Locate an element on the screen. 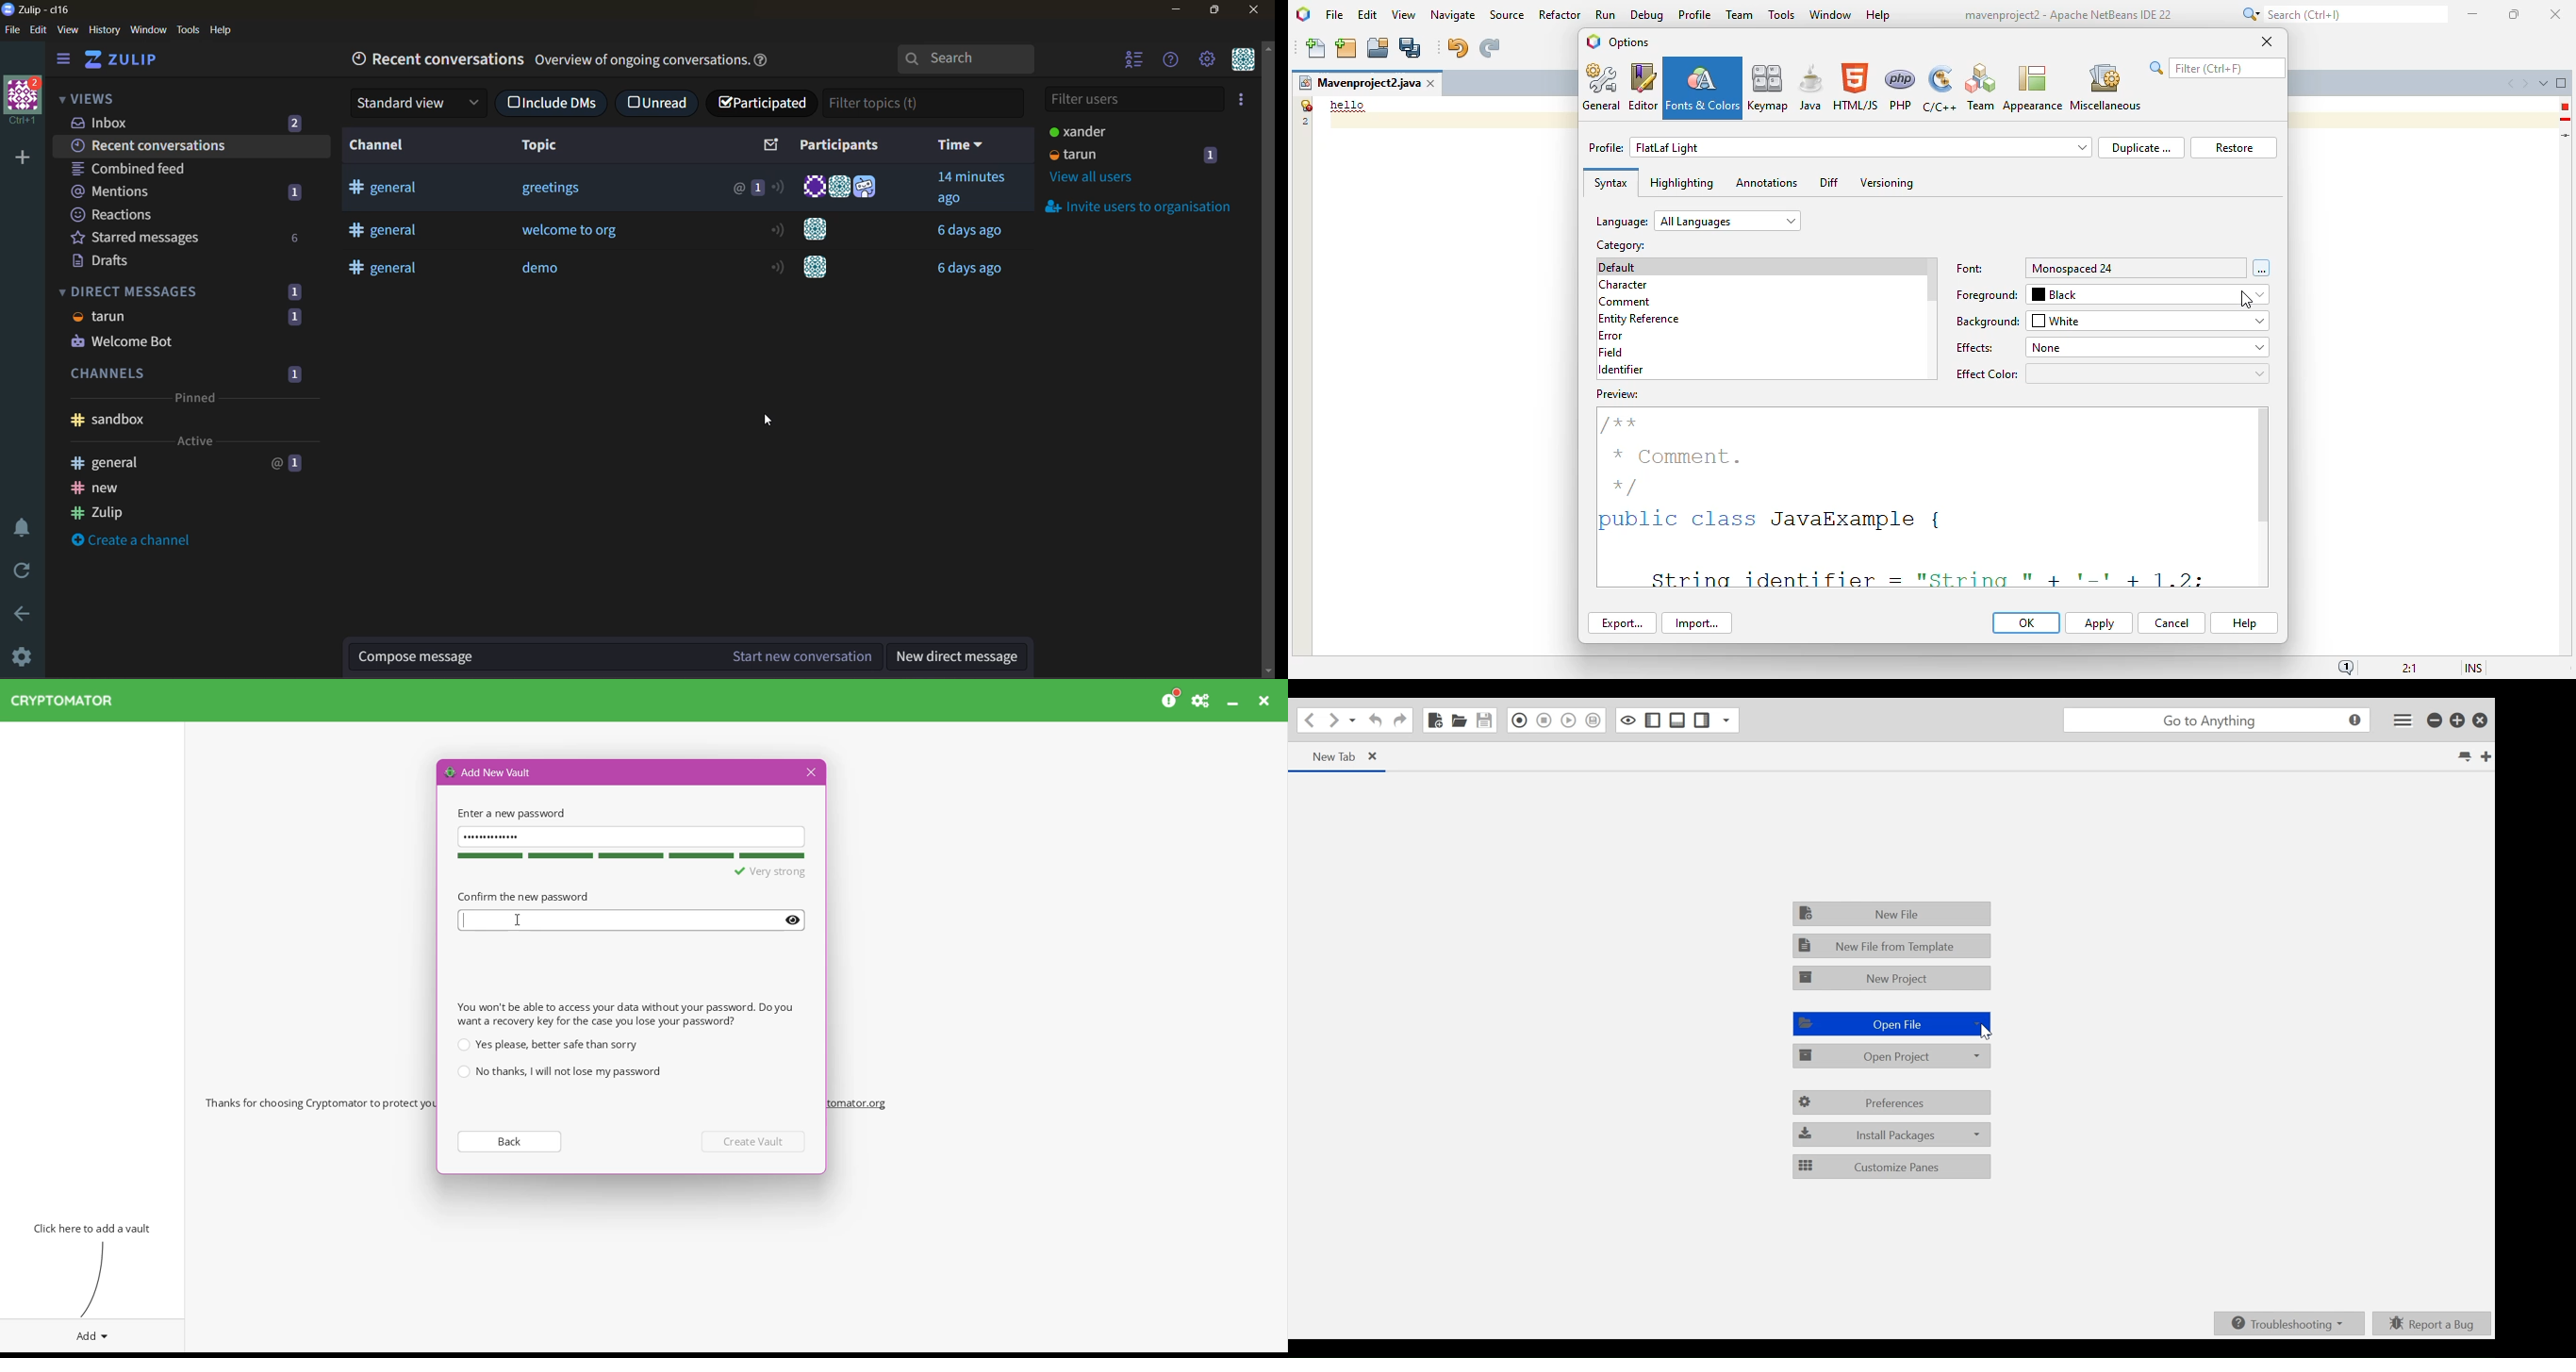 The height and width of the screenshot is (1372, 2576). new direct message is located at coordinates (959, 654).